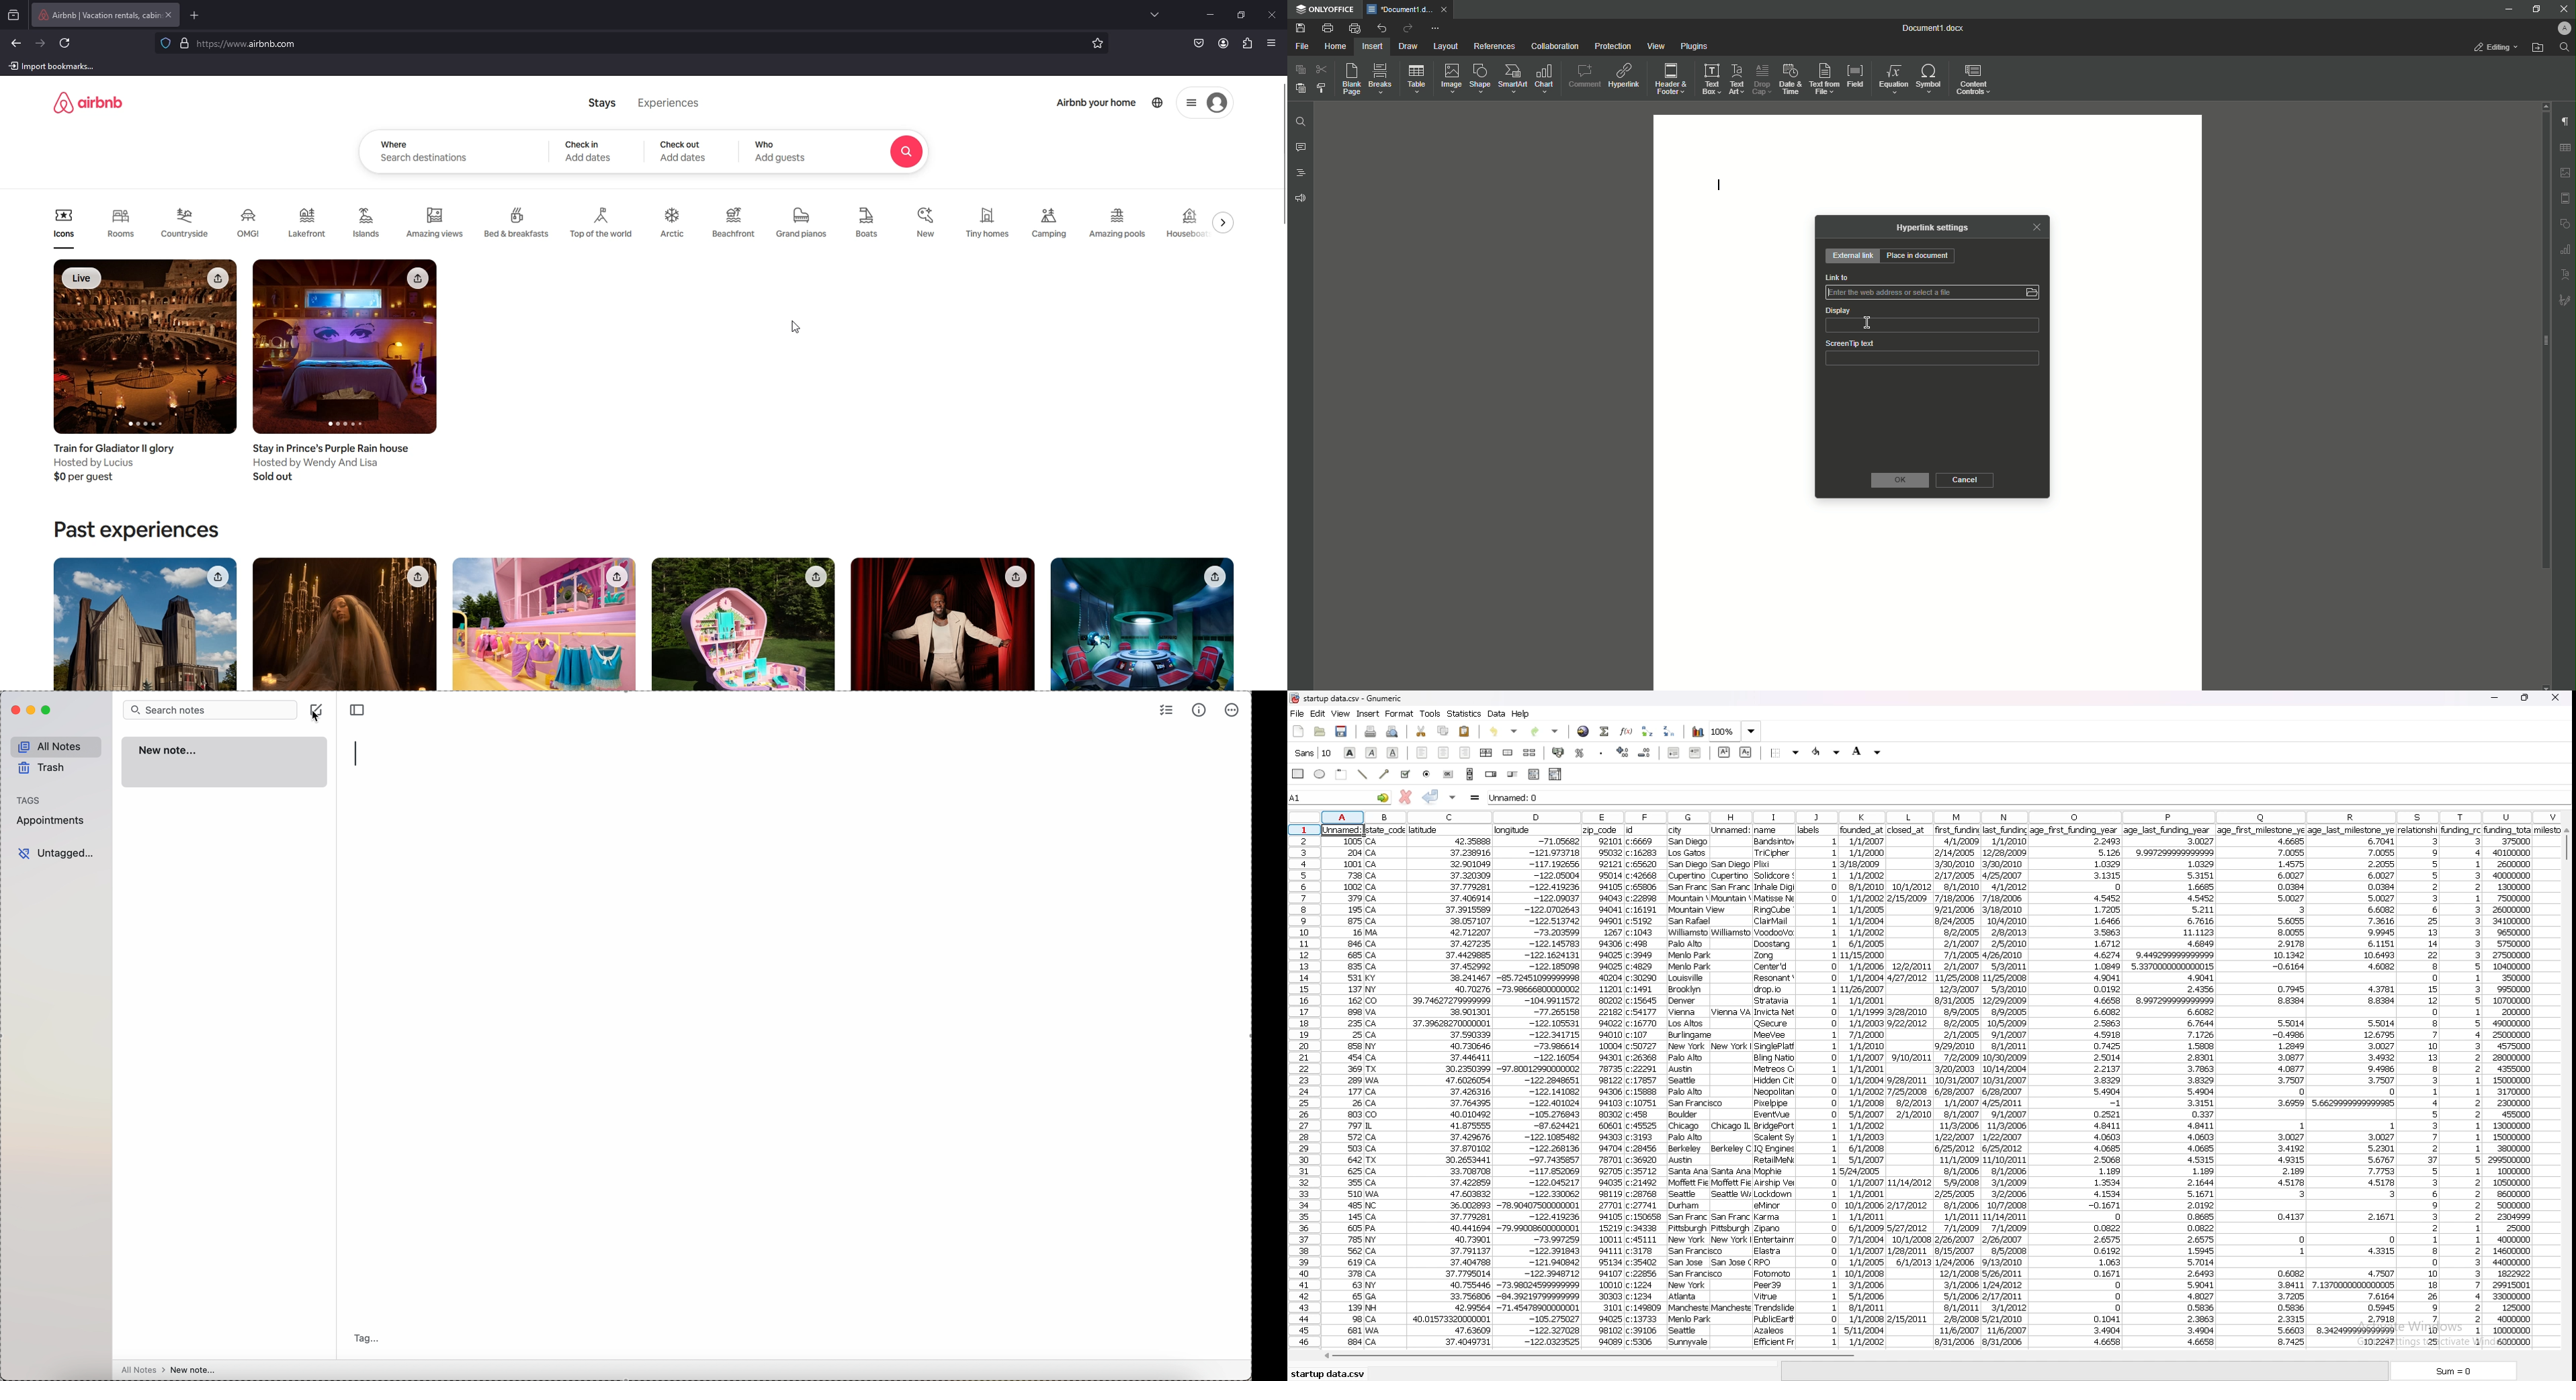 The width and height of the screenshot is (2576, 1400). What do you see at coordinates (1465, 713) in the screenshot?
I see `statistics` at bounding box center [1465, 713].